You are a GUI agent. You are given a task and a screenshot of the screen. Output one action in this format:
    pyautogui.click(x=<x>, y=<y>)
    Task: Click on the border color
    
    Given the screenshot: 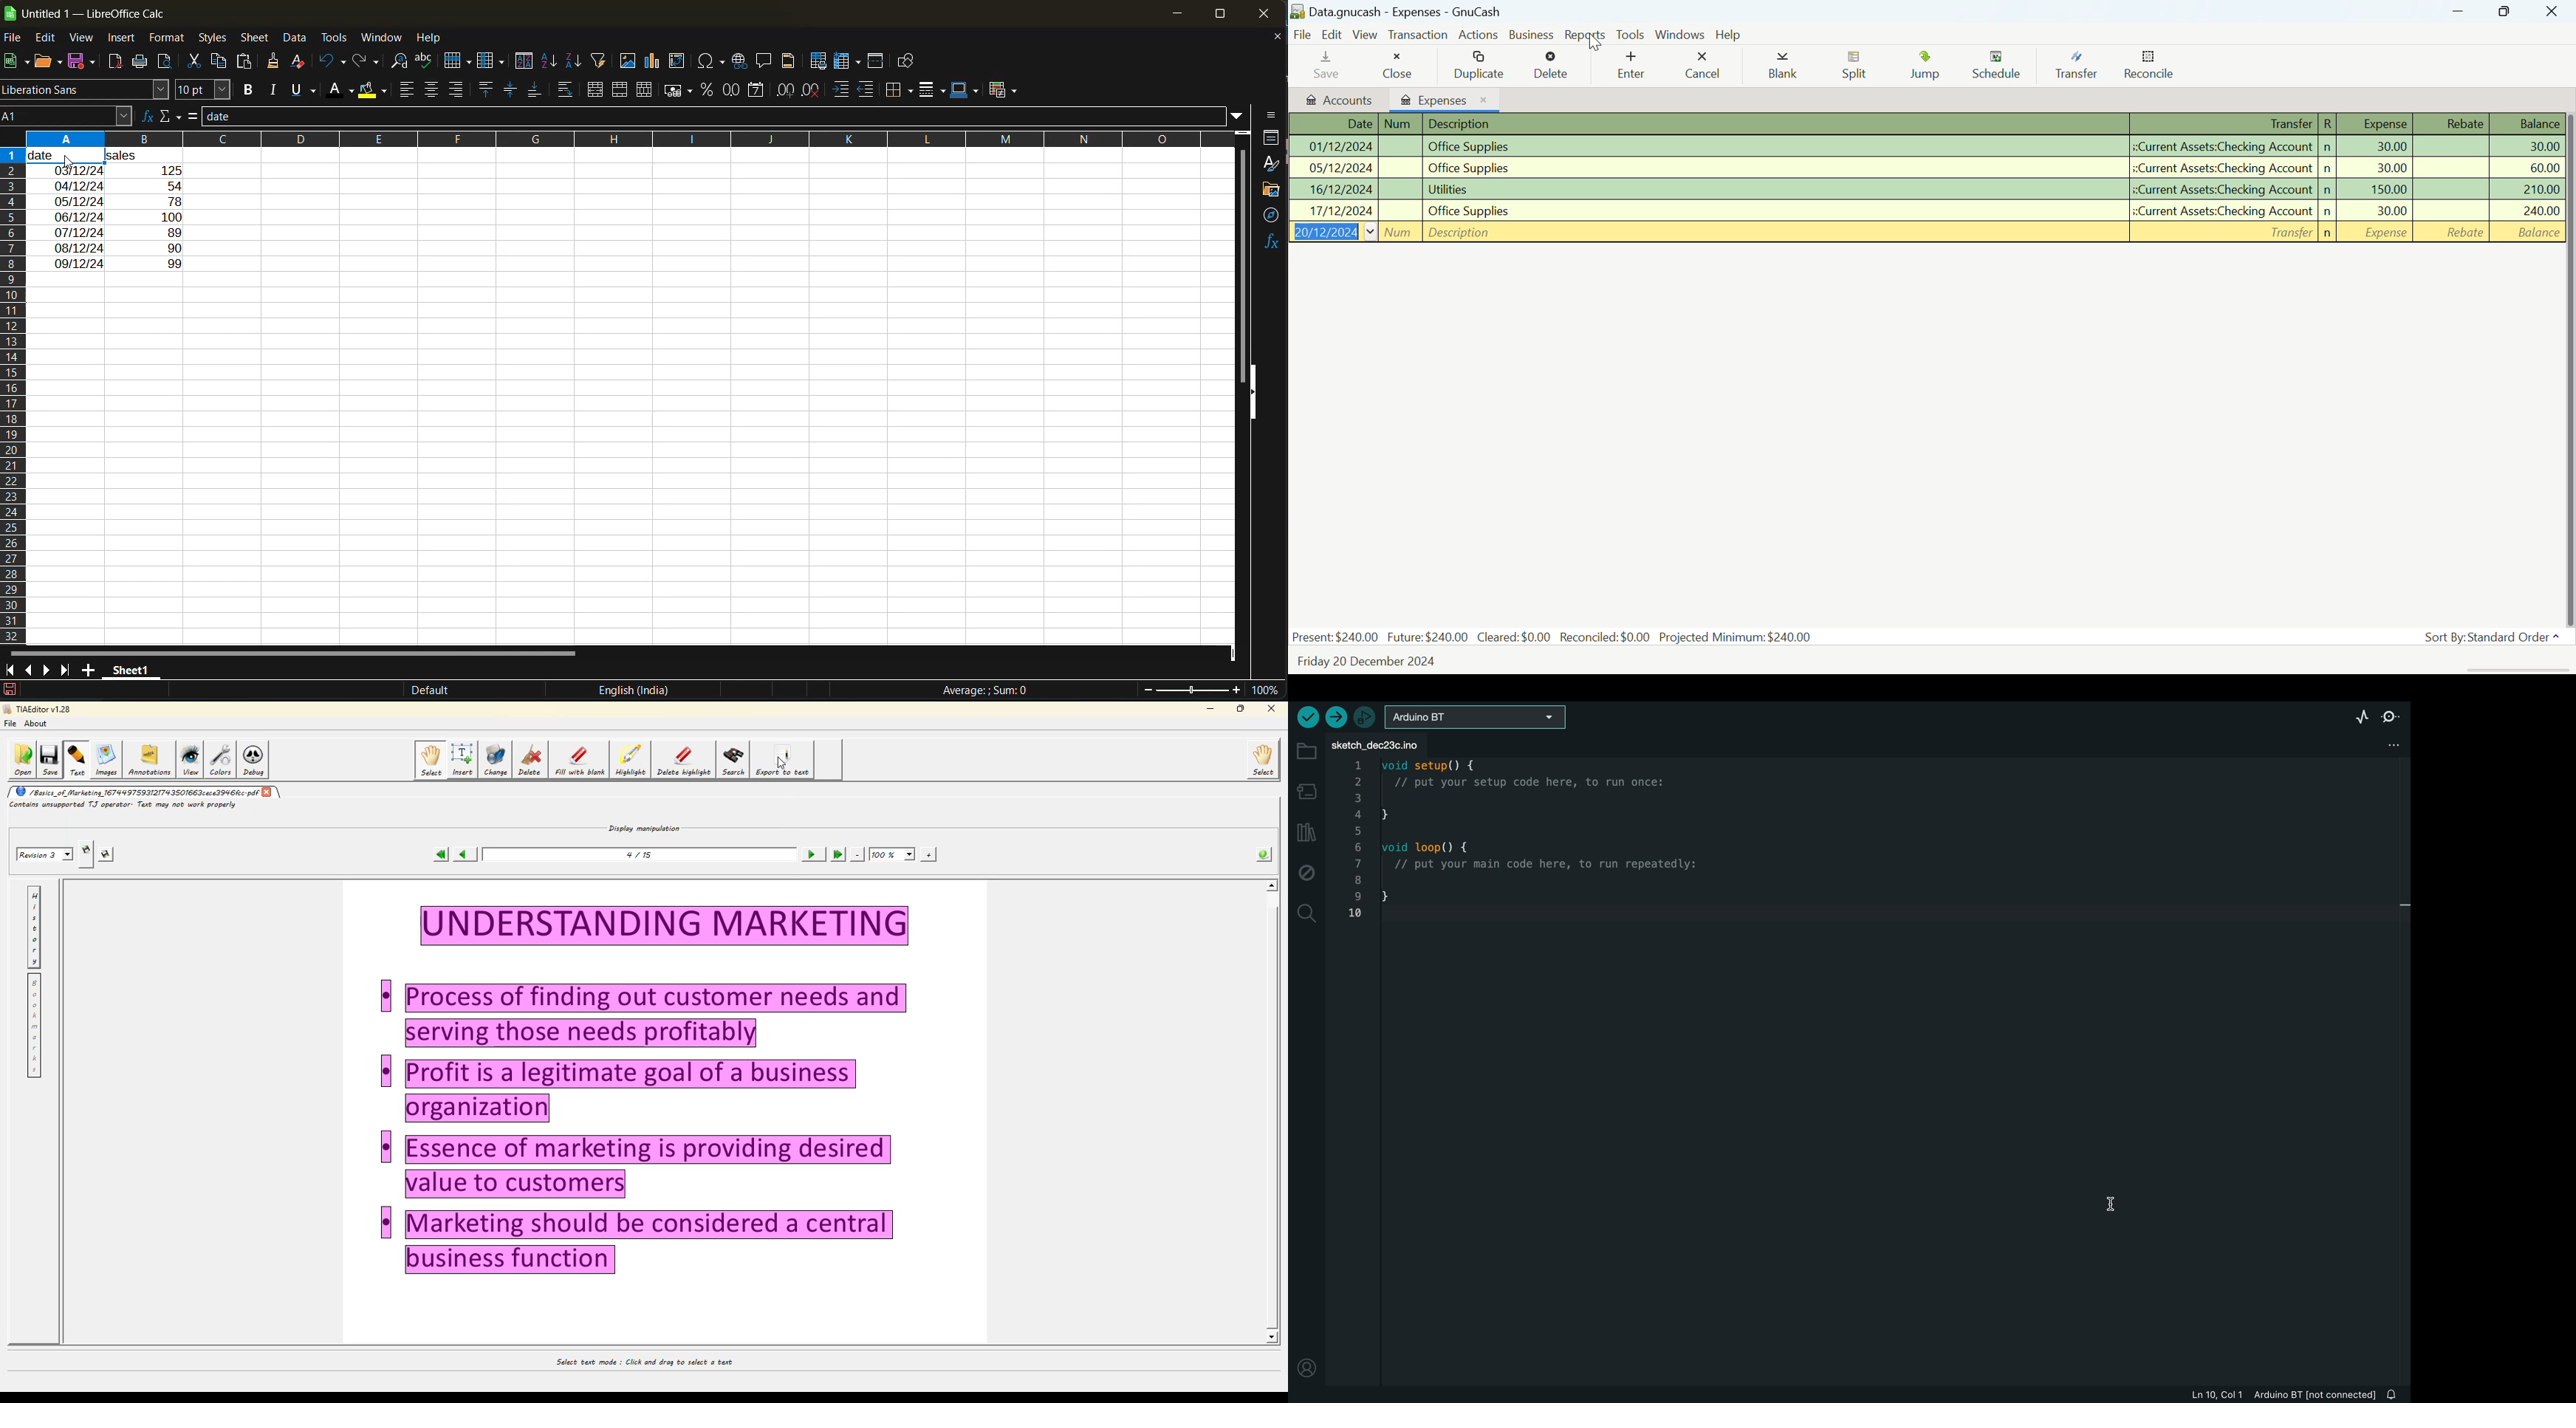 What is the action you would take?
    pyautogui.click(x=964, y=91)
    